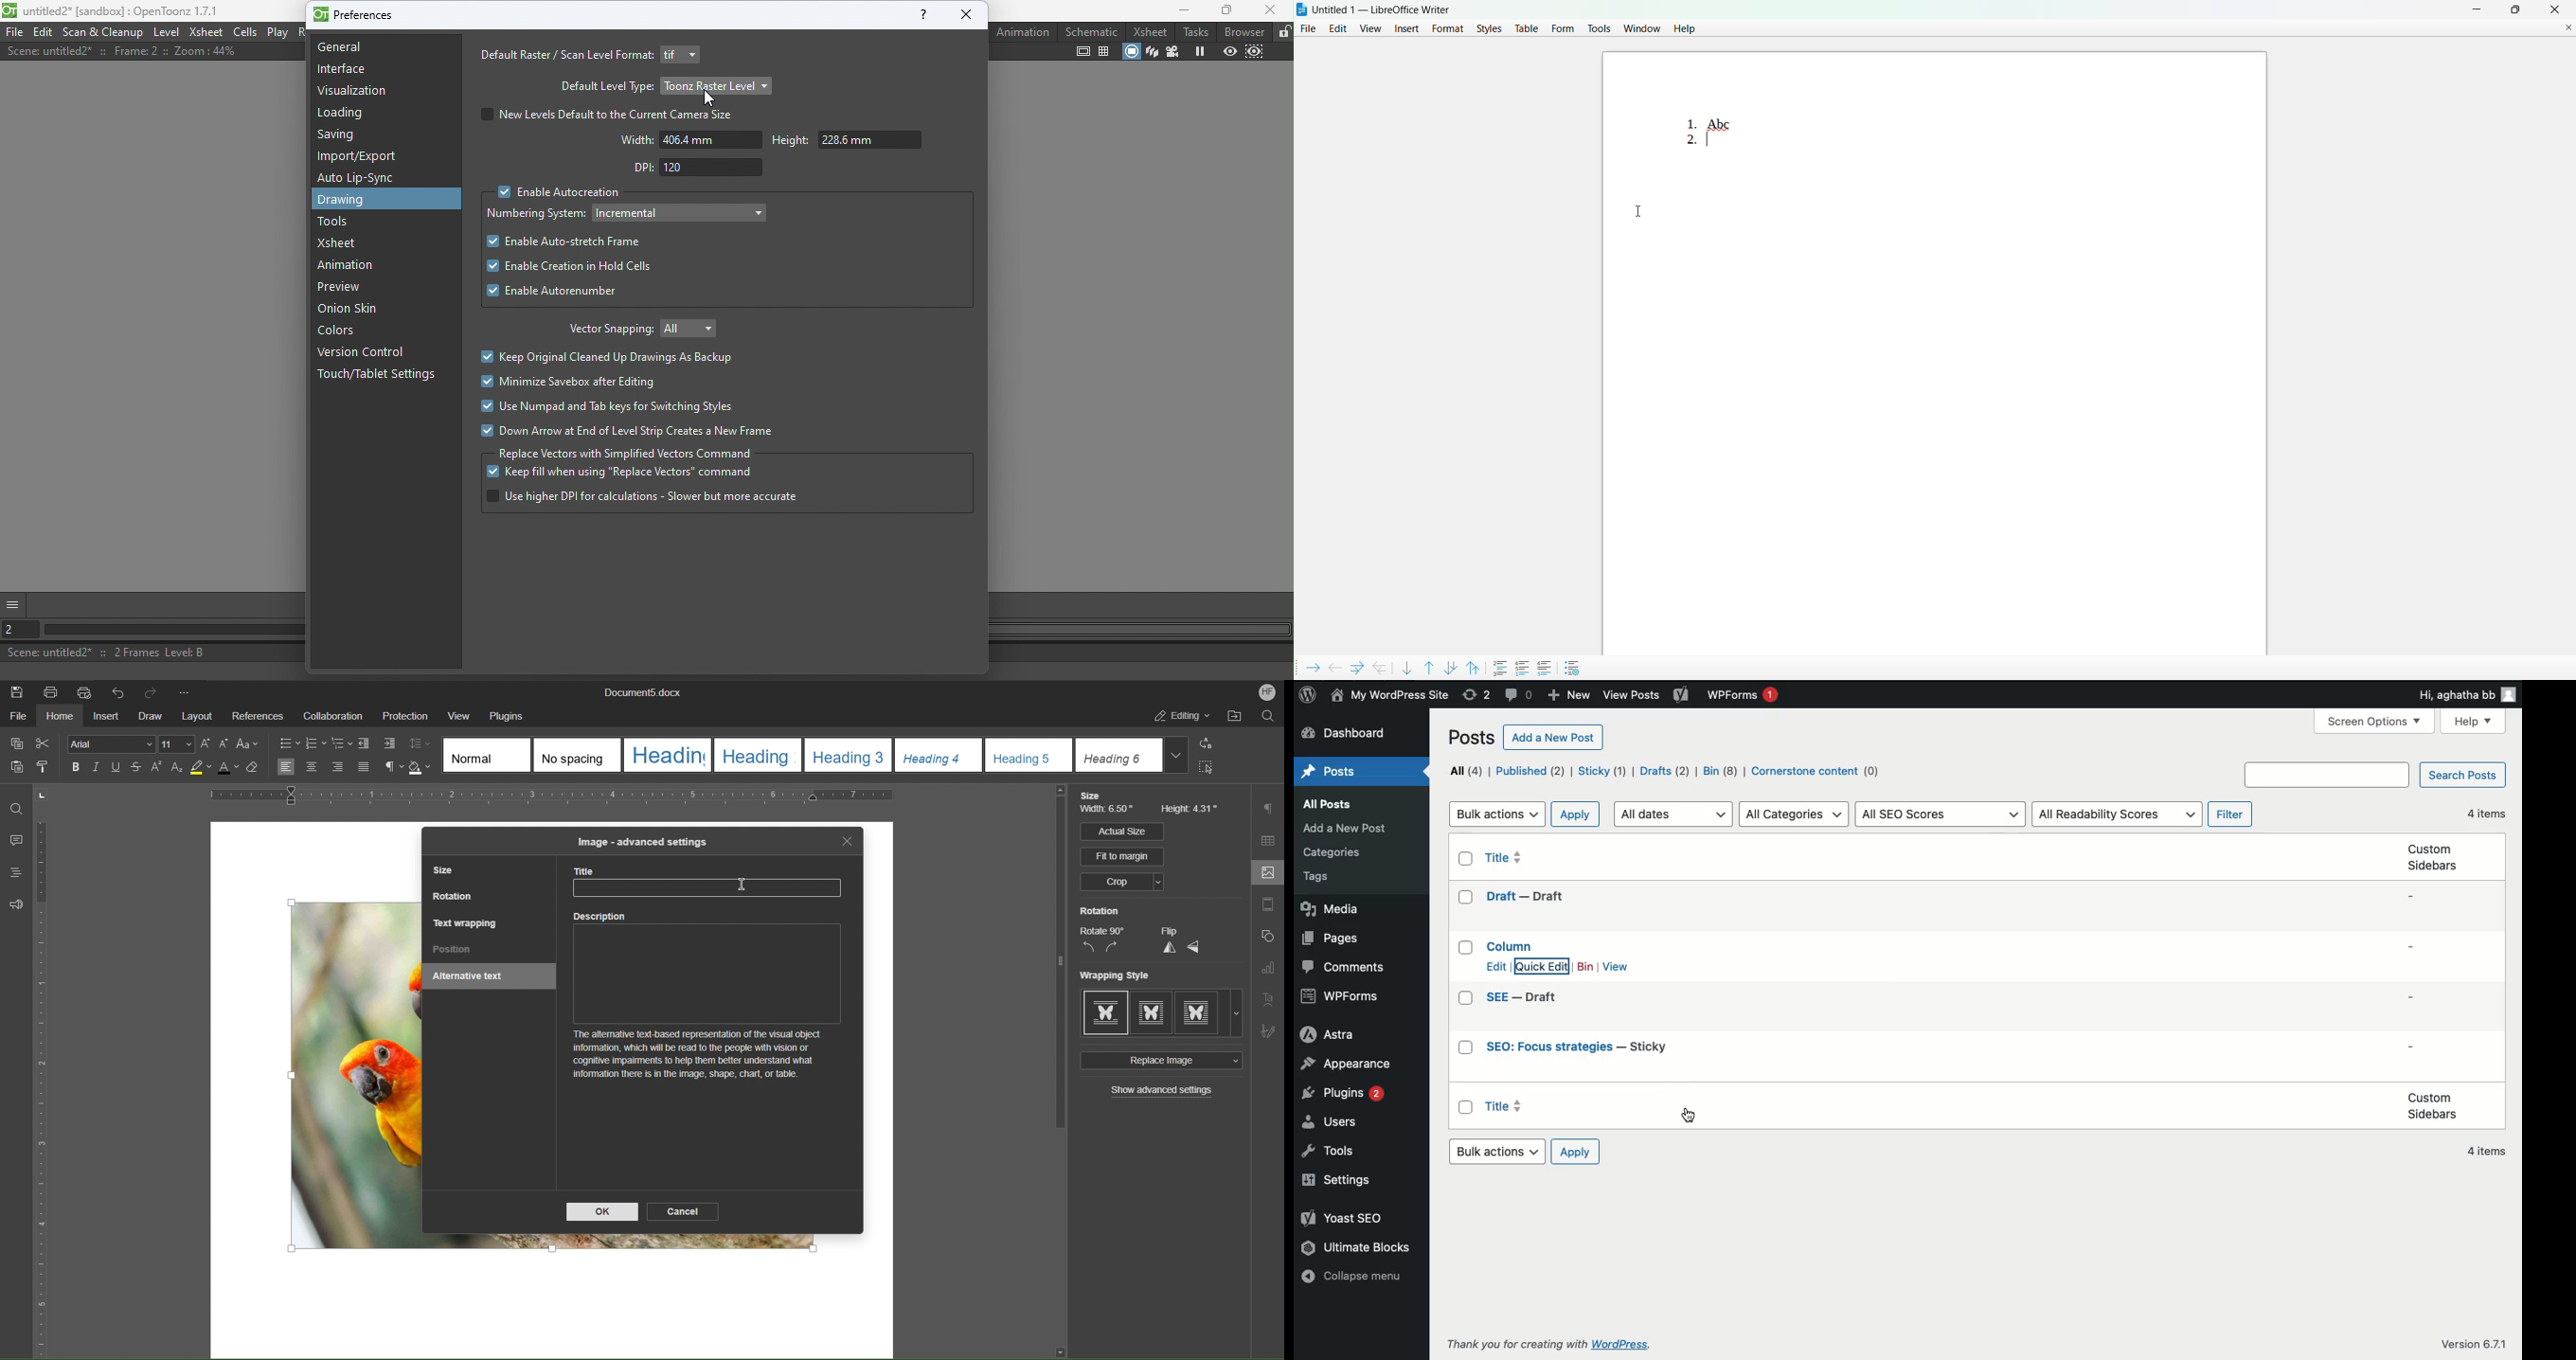 Image resolution: width=2576 pixels, height=1372 pixels. I want to click on Text Style, so click(818, 755).